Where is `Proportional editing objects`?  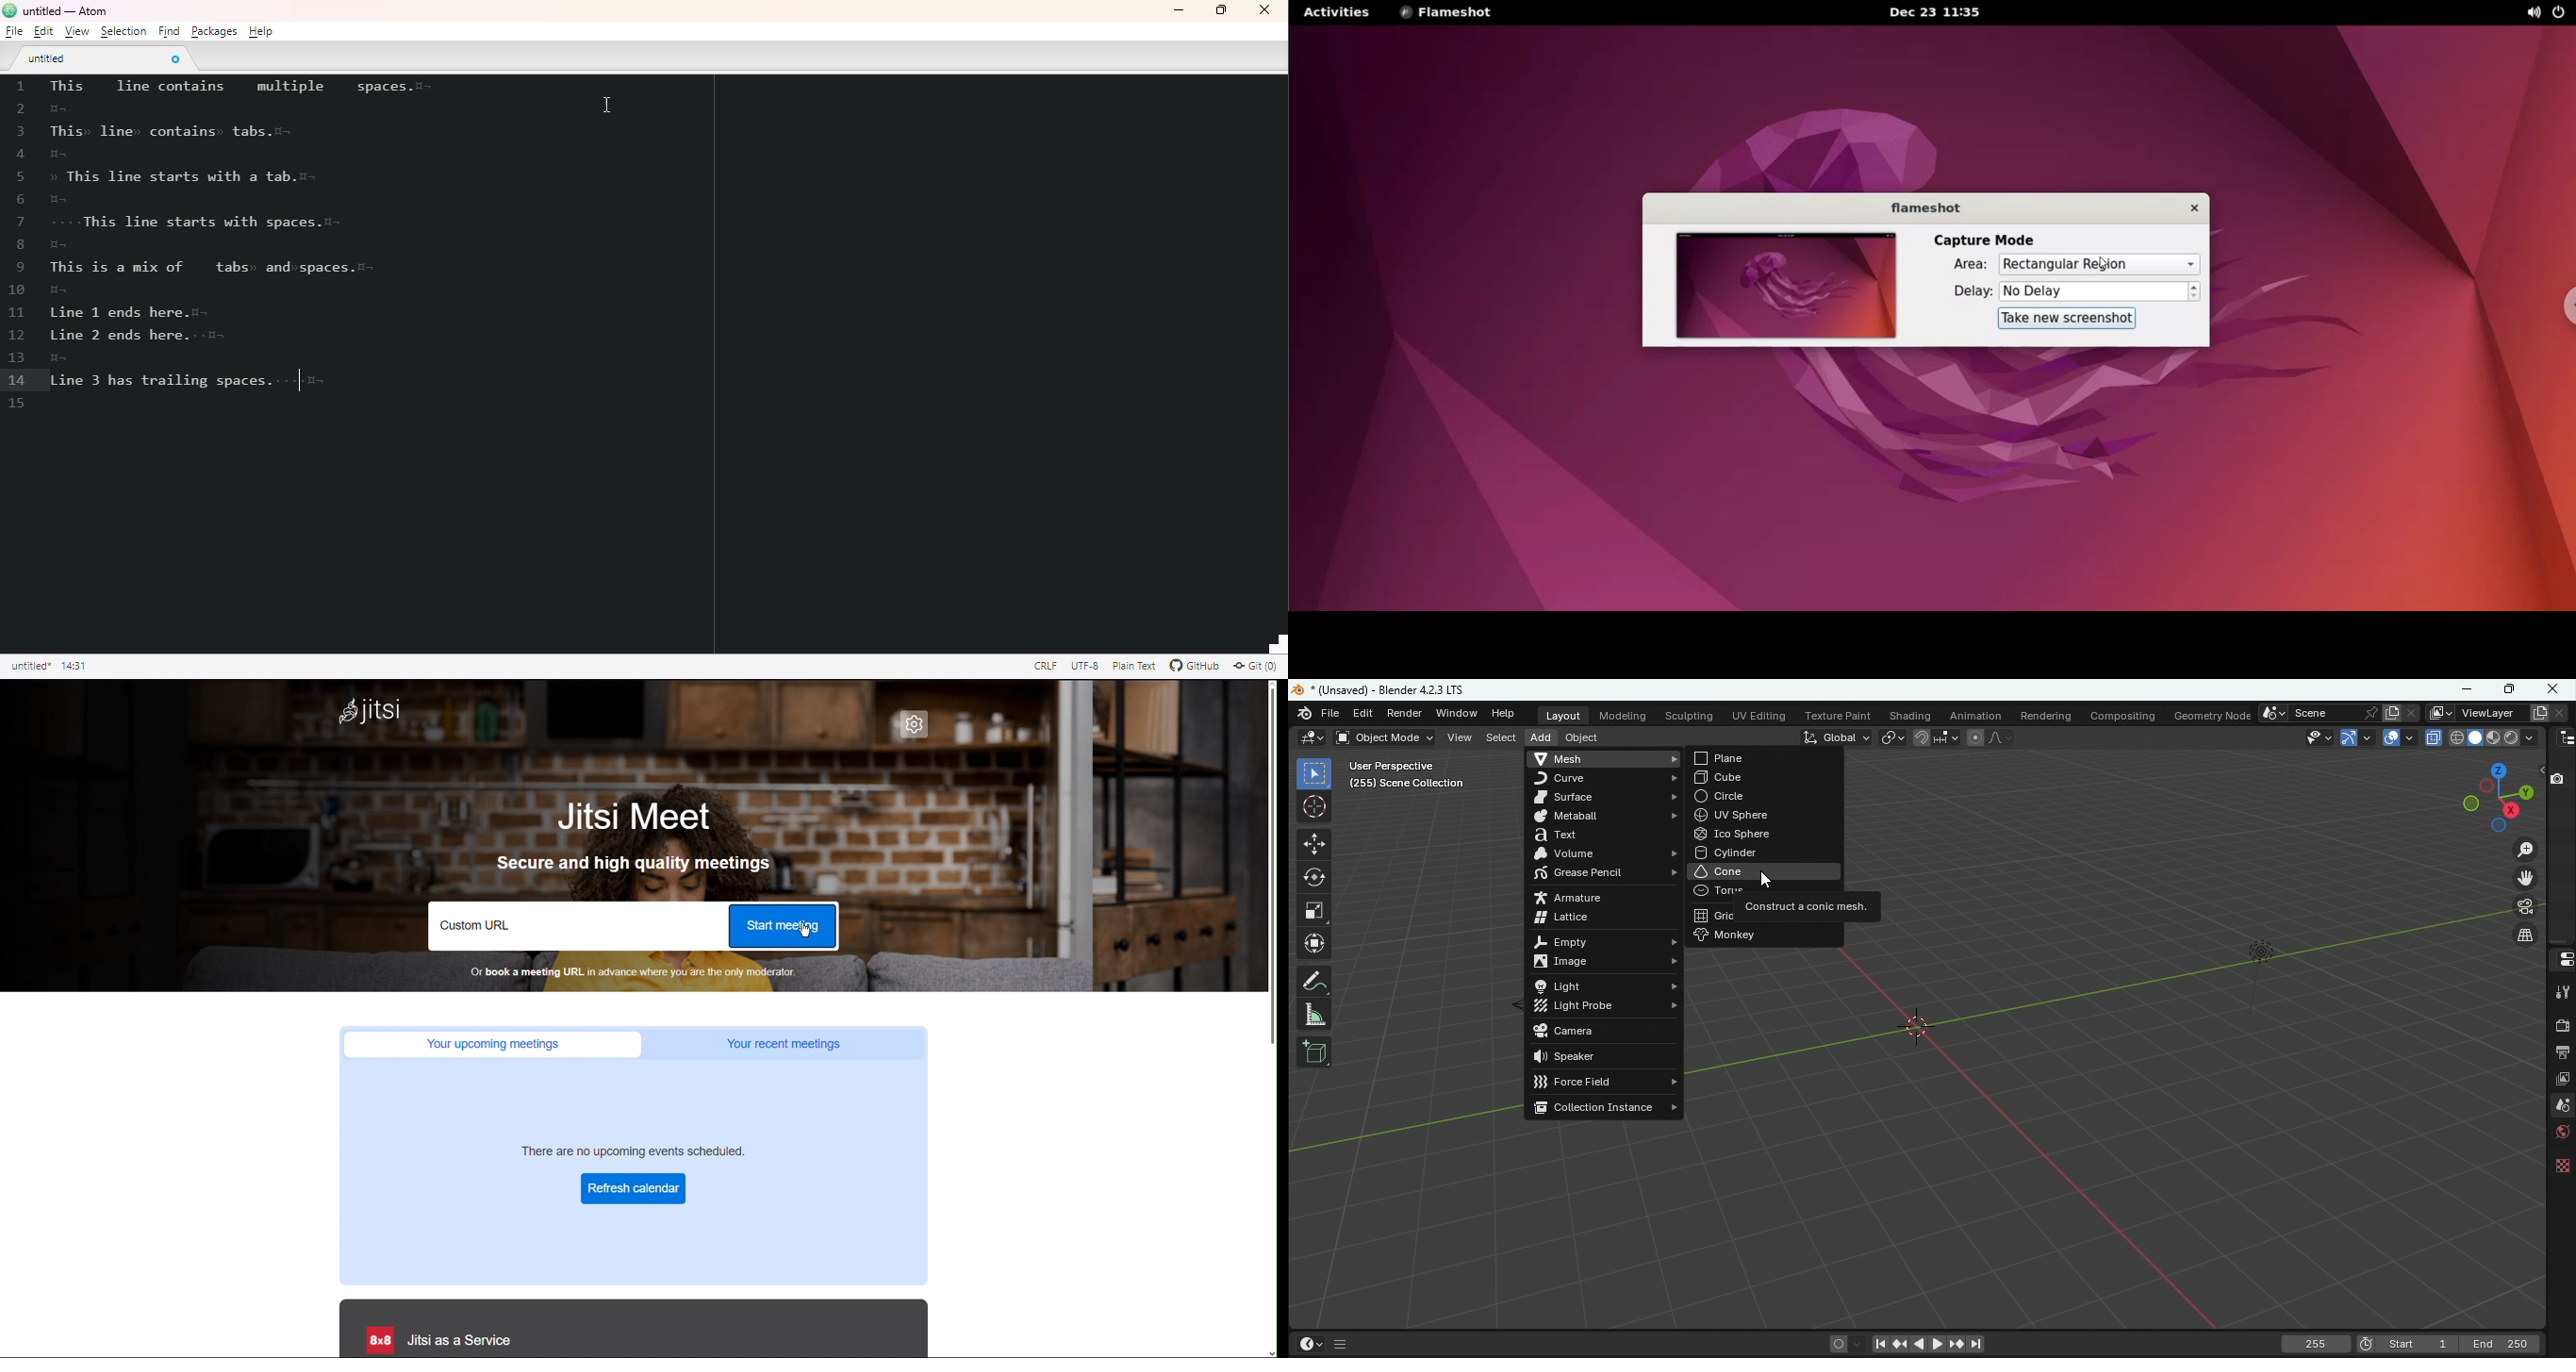
Proportional editing objects is located at coordinates (1974, 737).